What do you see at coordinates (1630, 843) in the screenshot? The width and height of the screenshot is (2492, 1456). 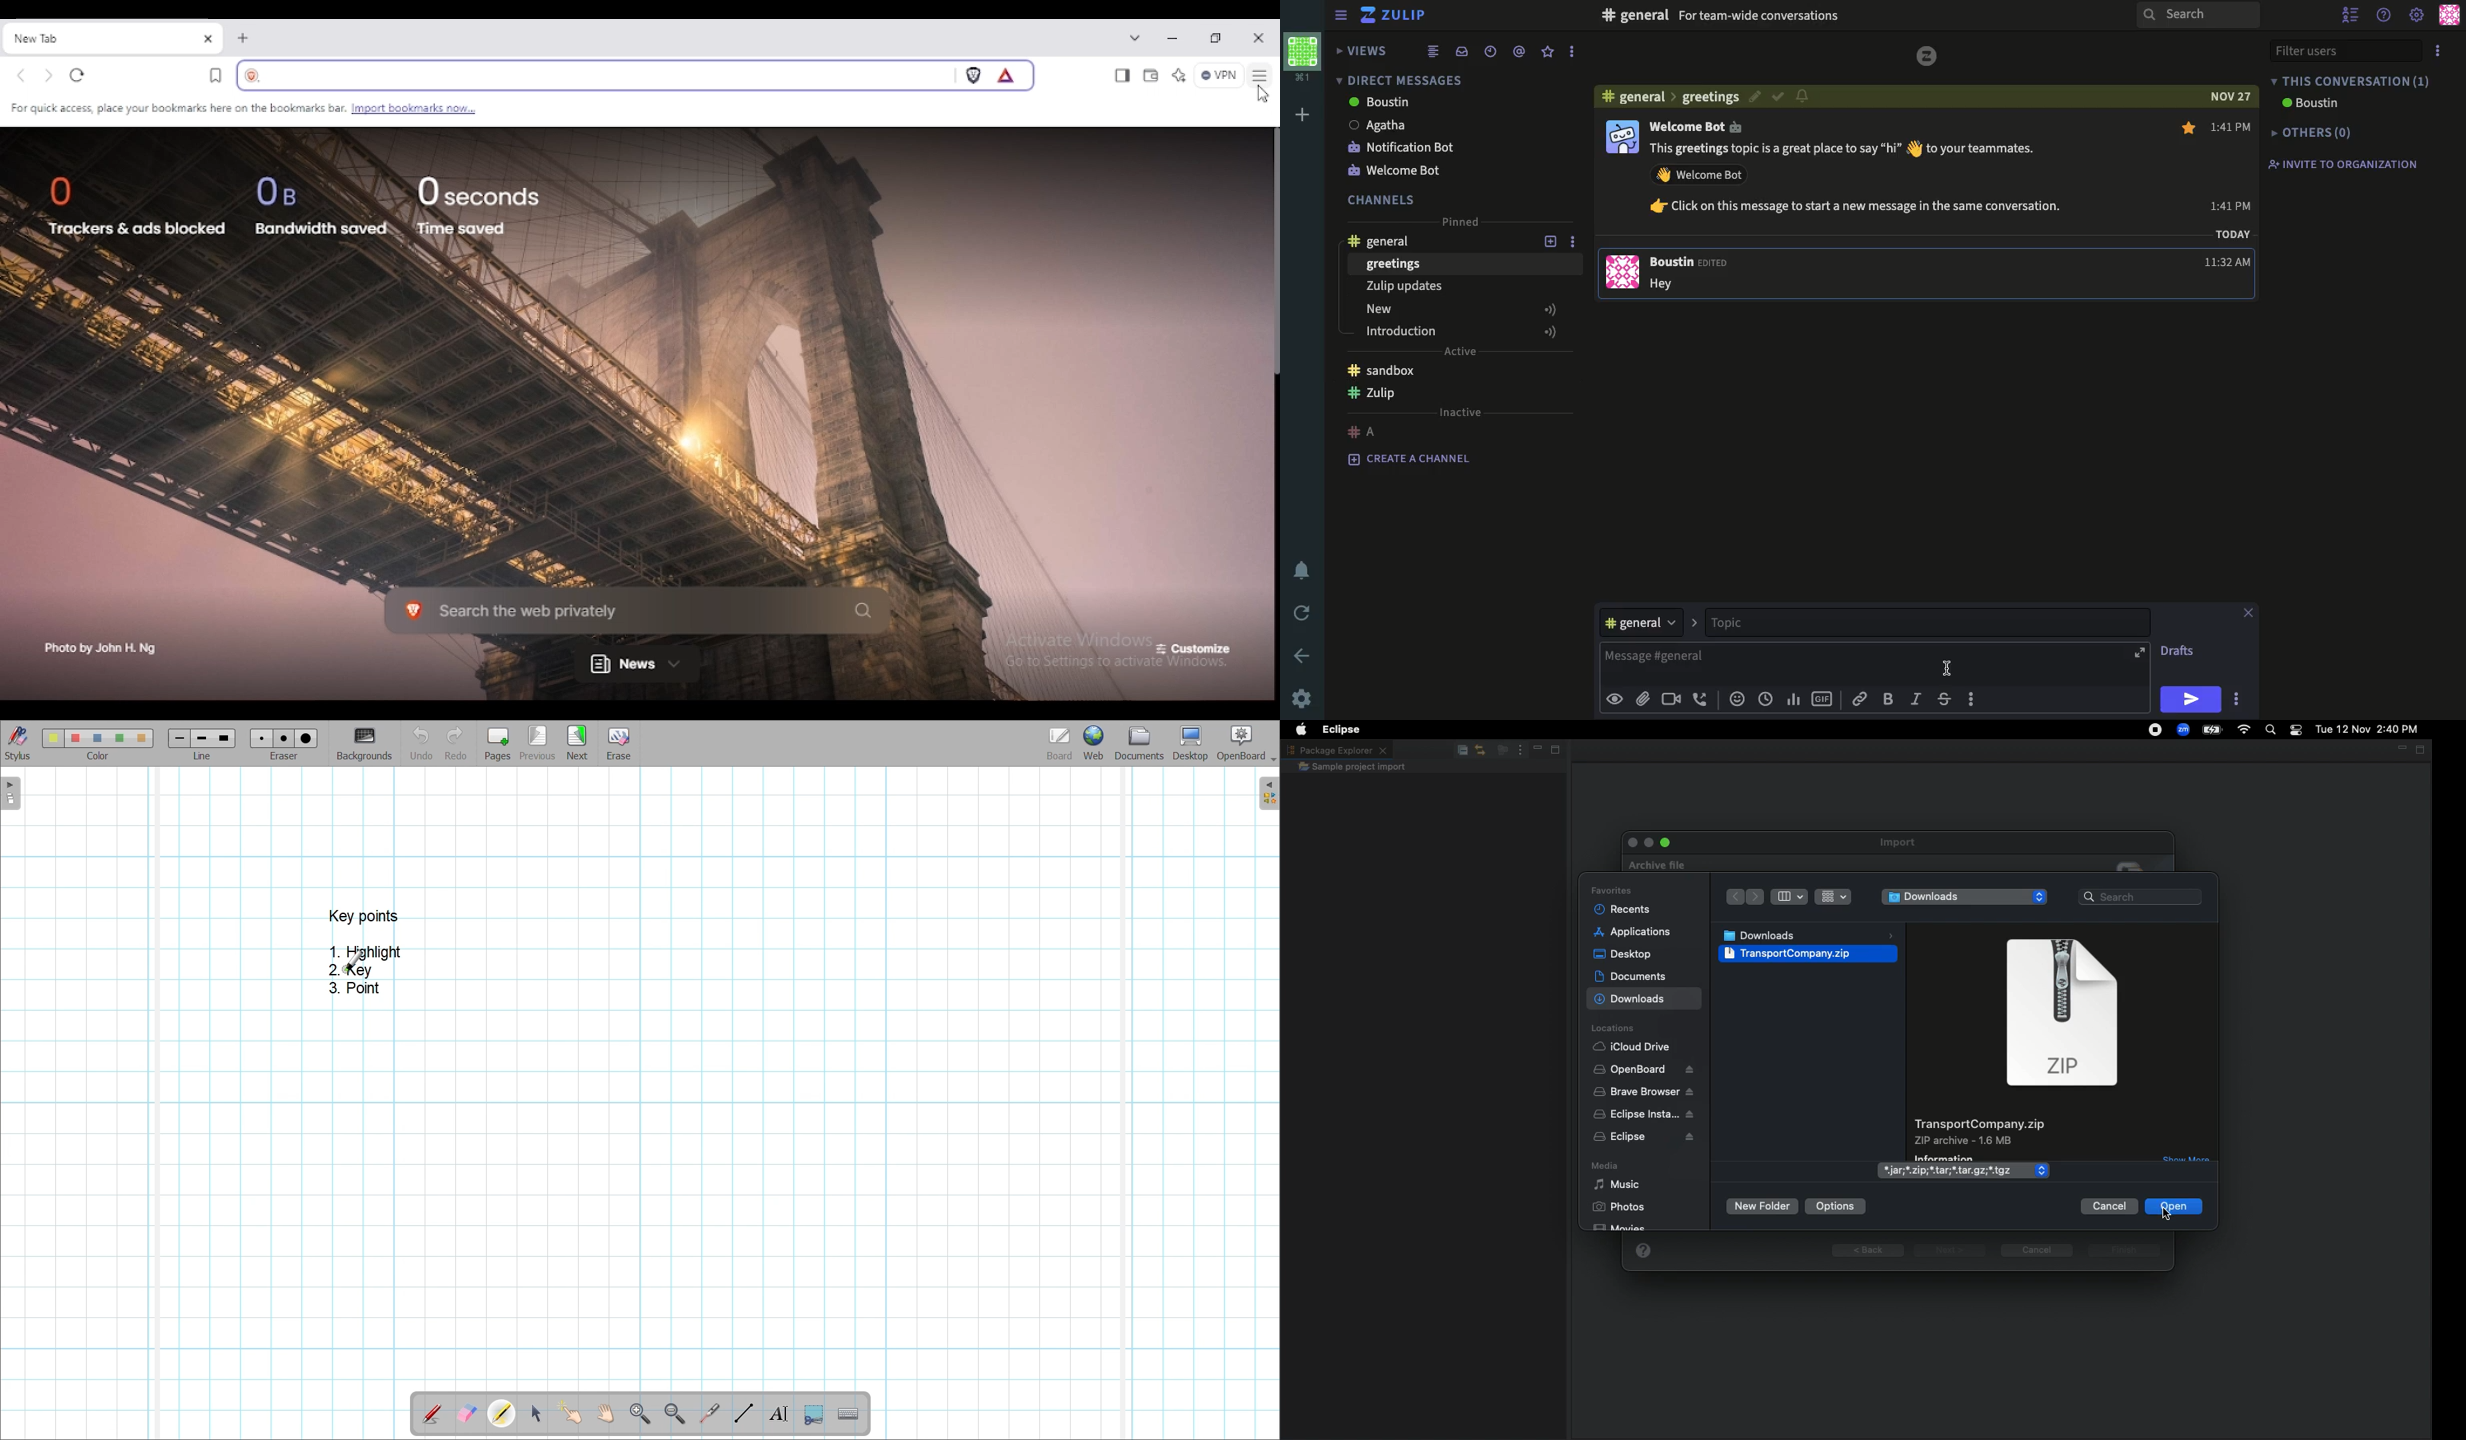 I see `close` at bounding box center [1630, 843].